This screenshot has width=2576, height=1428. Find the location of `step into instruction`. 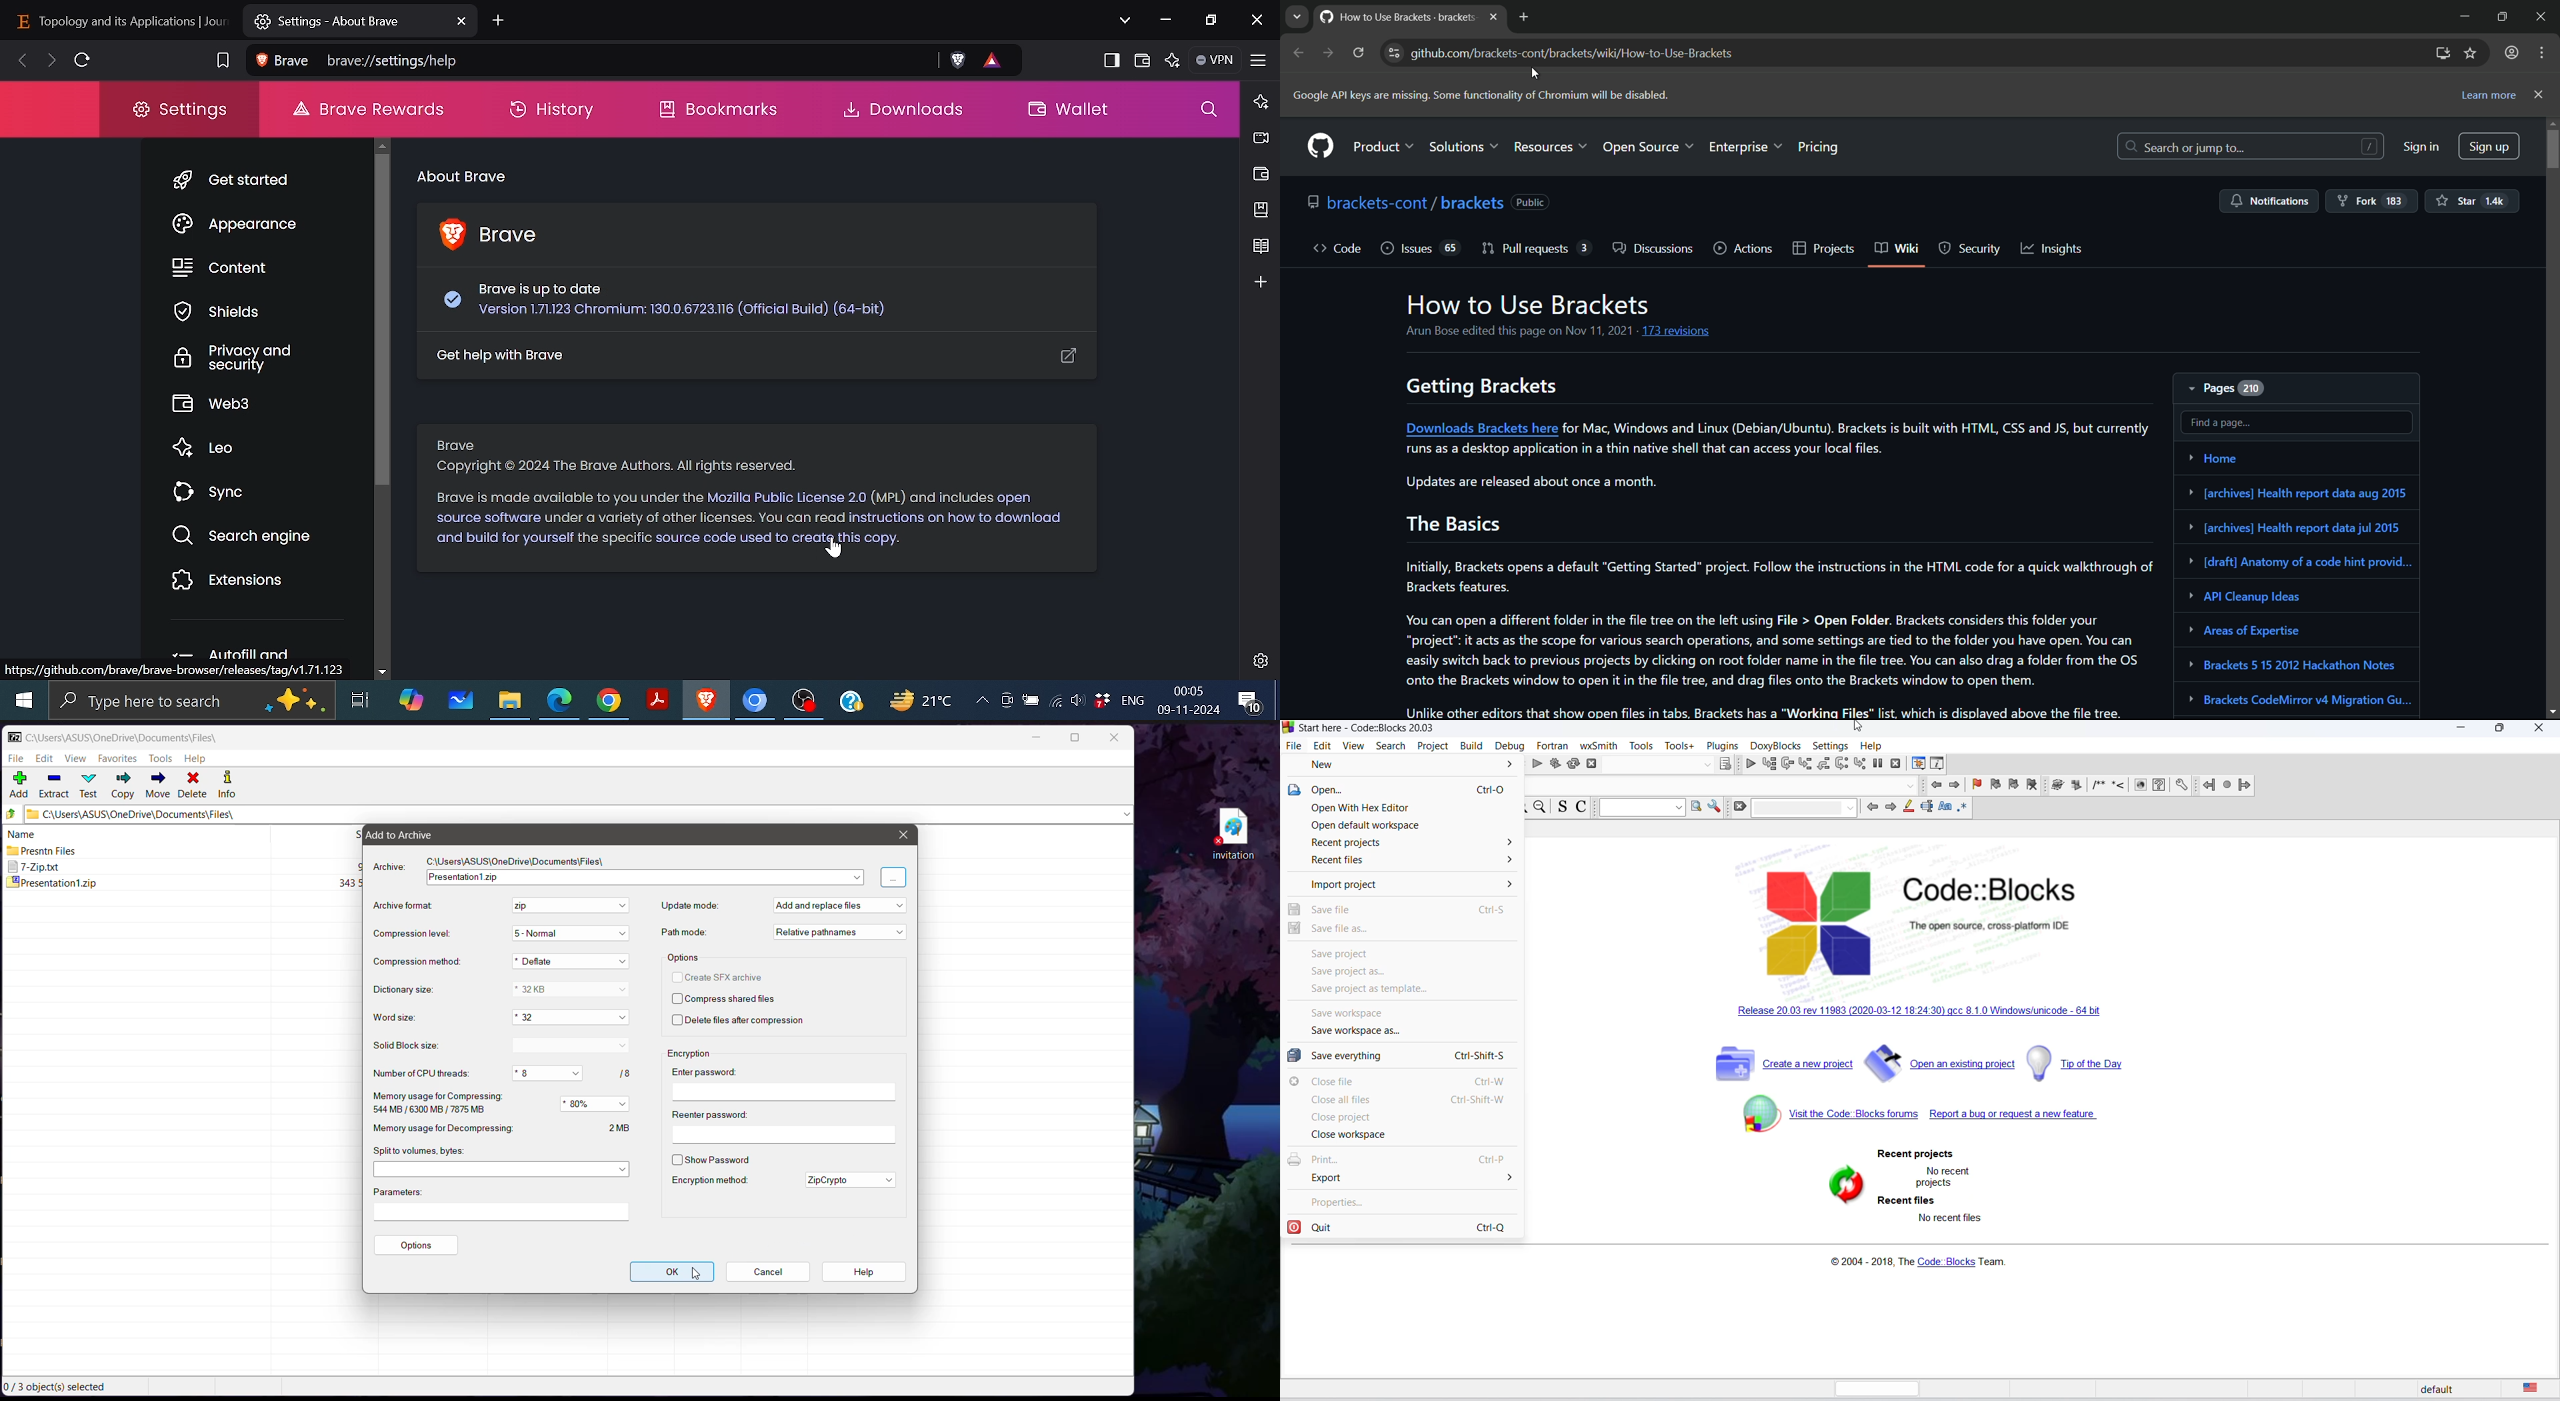

step into instruction is located at coordinates (1859, 764).